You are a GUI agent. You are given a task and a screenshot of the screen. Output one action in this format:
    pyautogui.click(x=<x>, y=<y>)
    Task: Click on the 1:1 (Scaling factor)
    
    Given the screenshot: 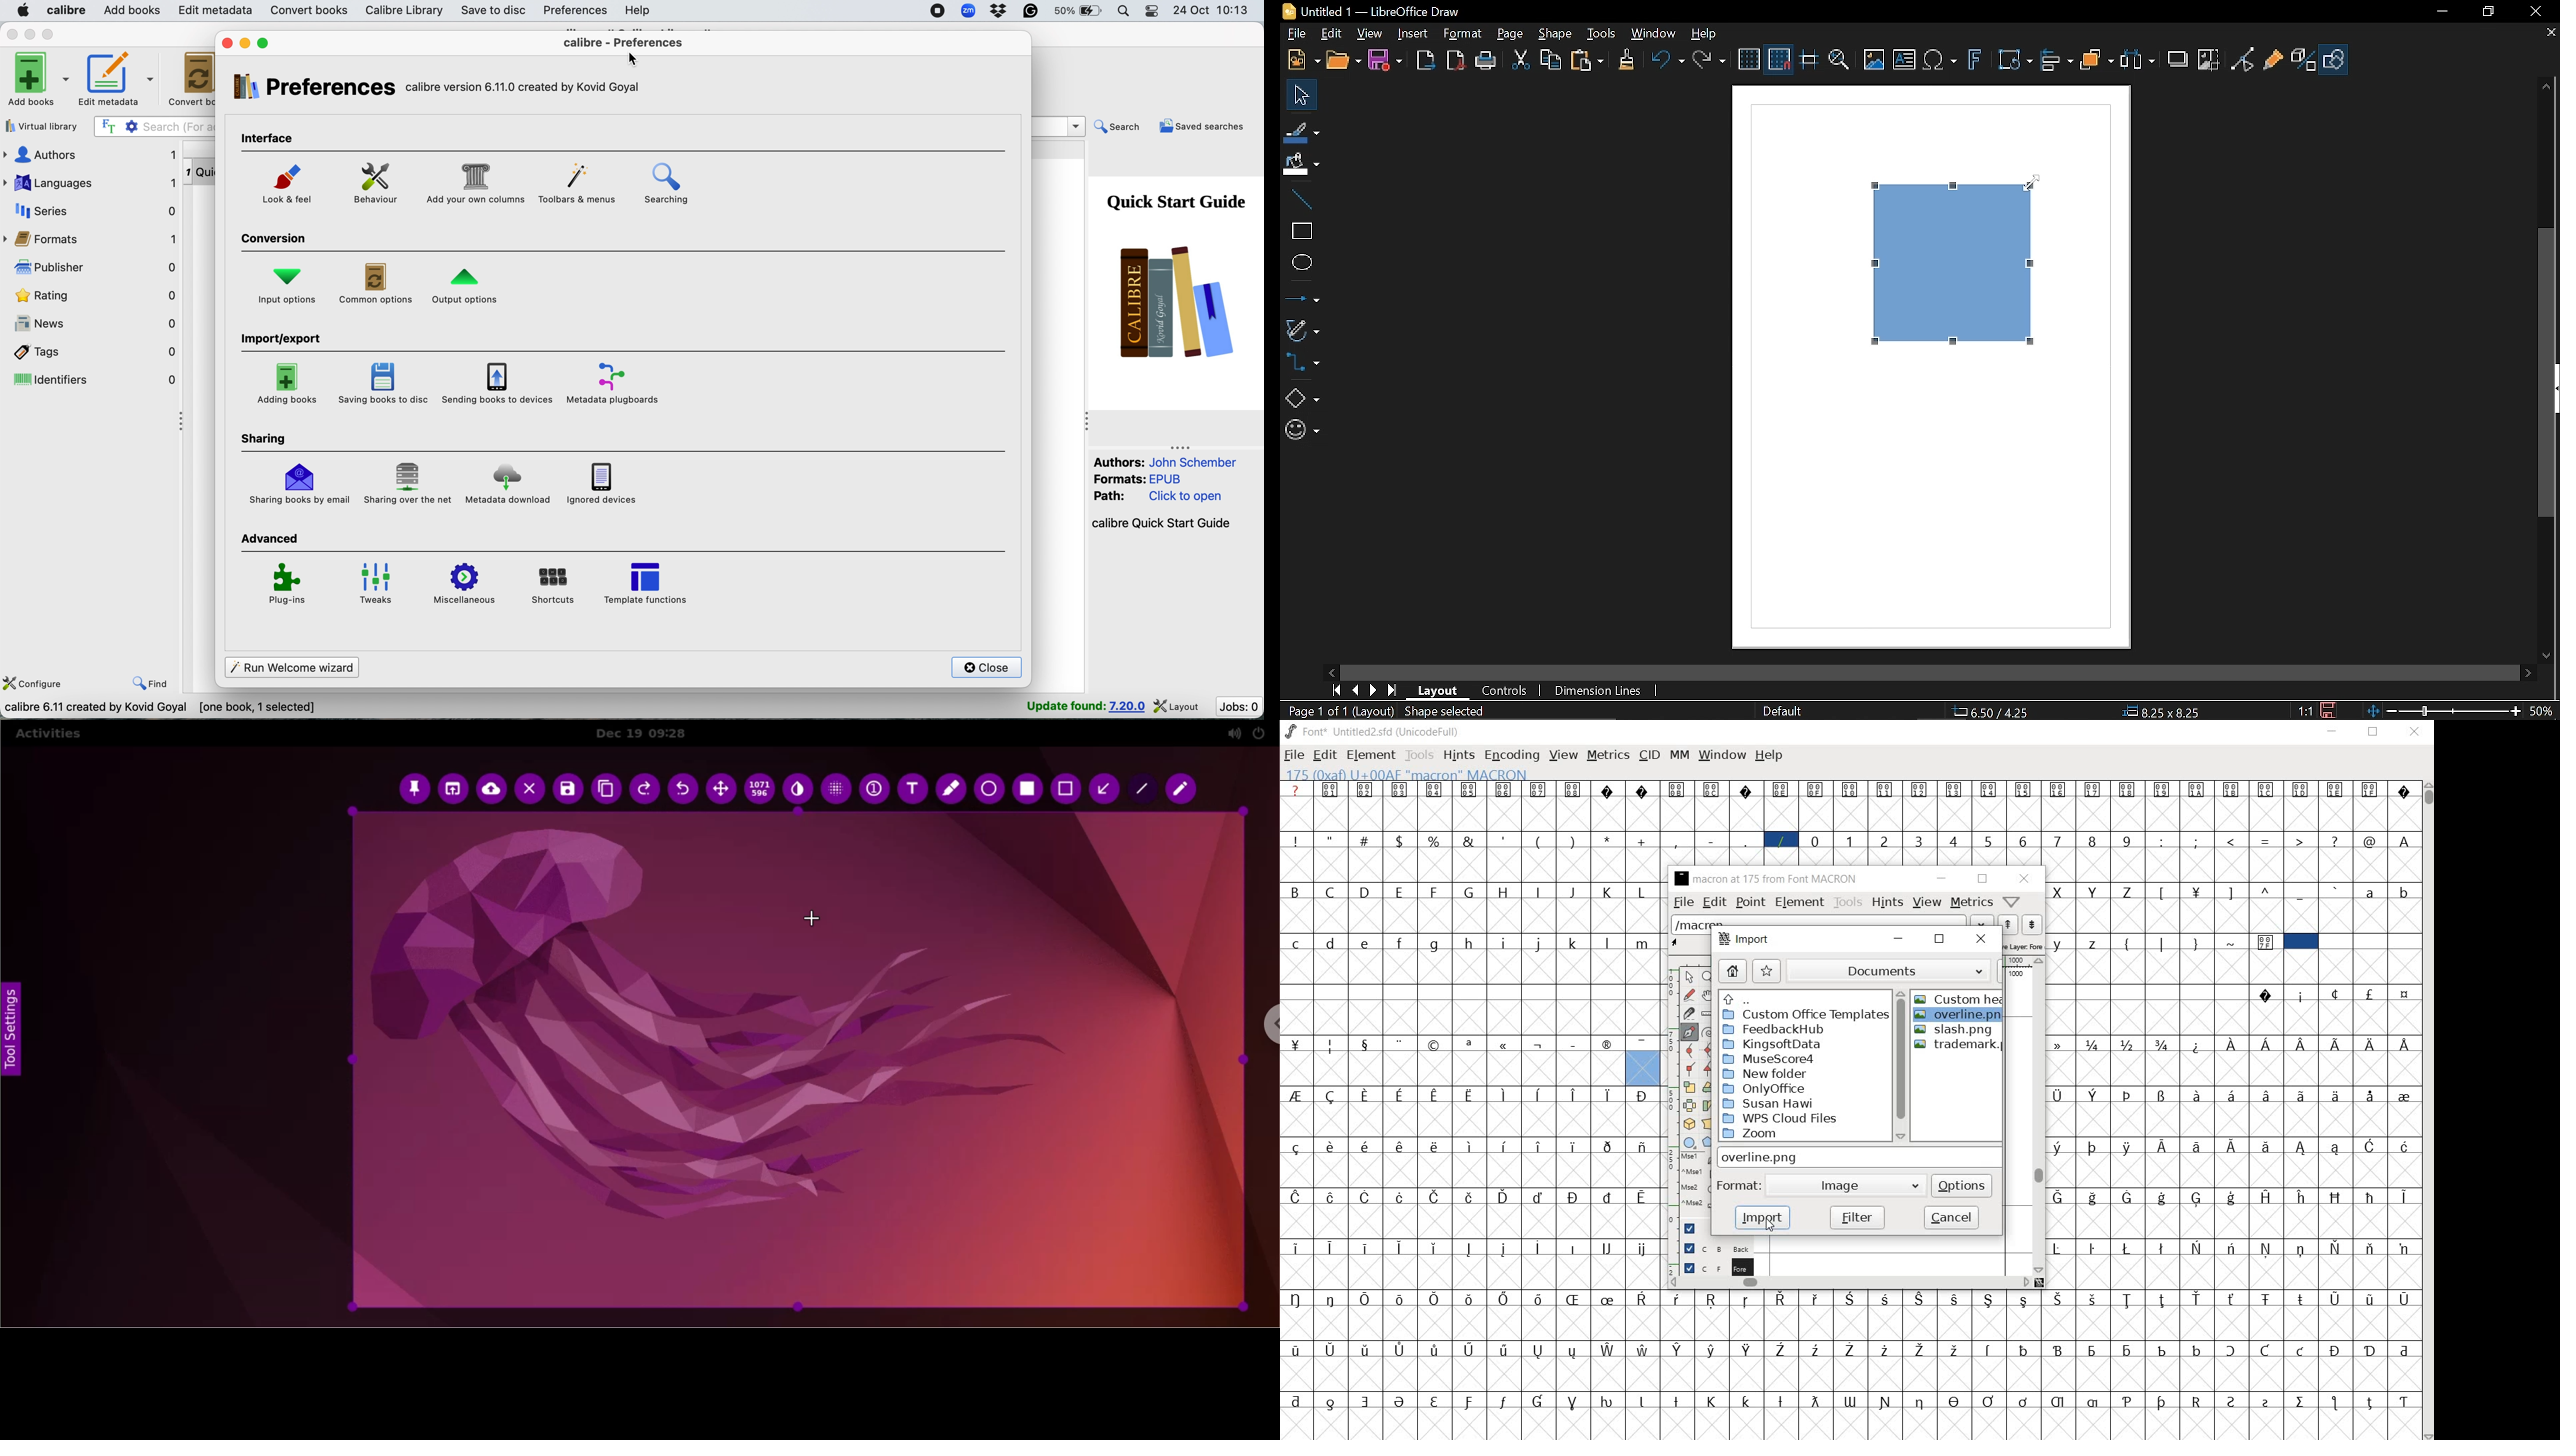 What is the action you would take?
    pyautogui.click(x=2302, y=710)
    